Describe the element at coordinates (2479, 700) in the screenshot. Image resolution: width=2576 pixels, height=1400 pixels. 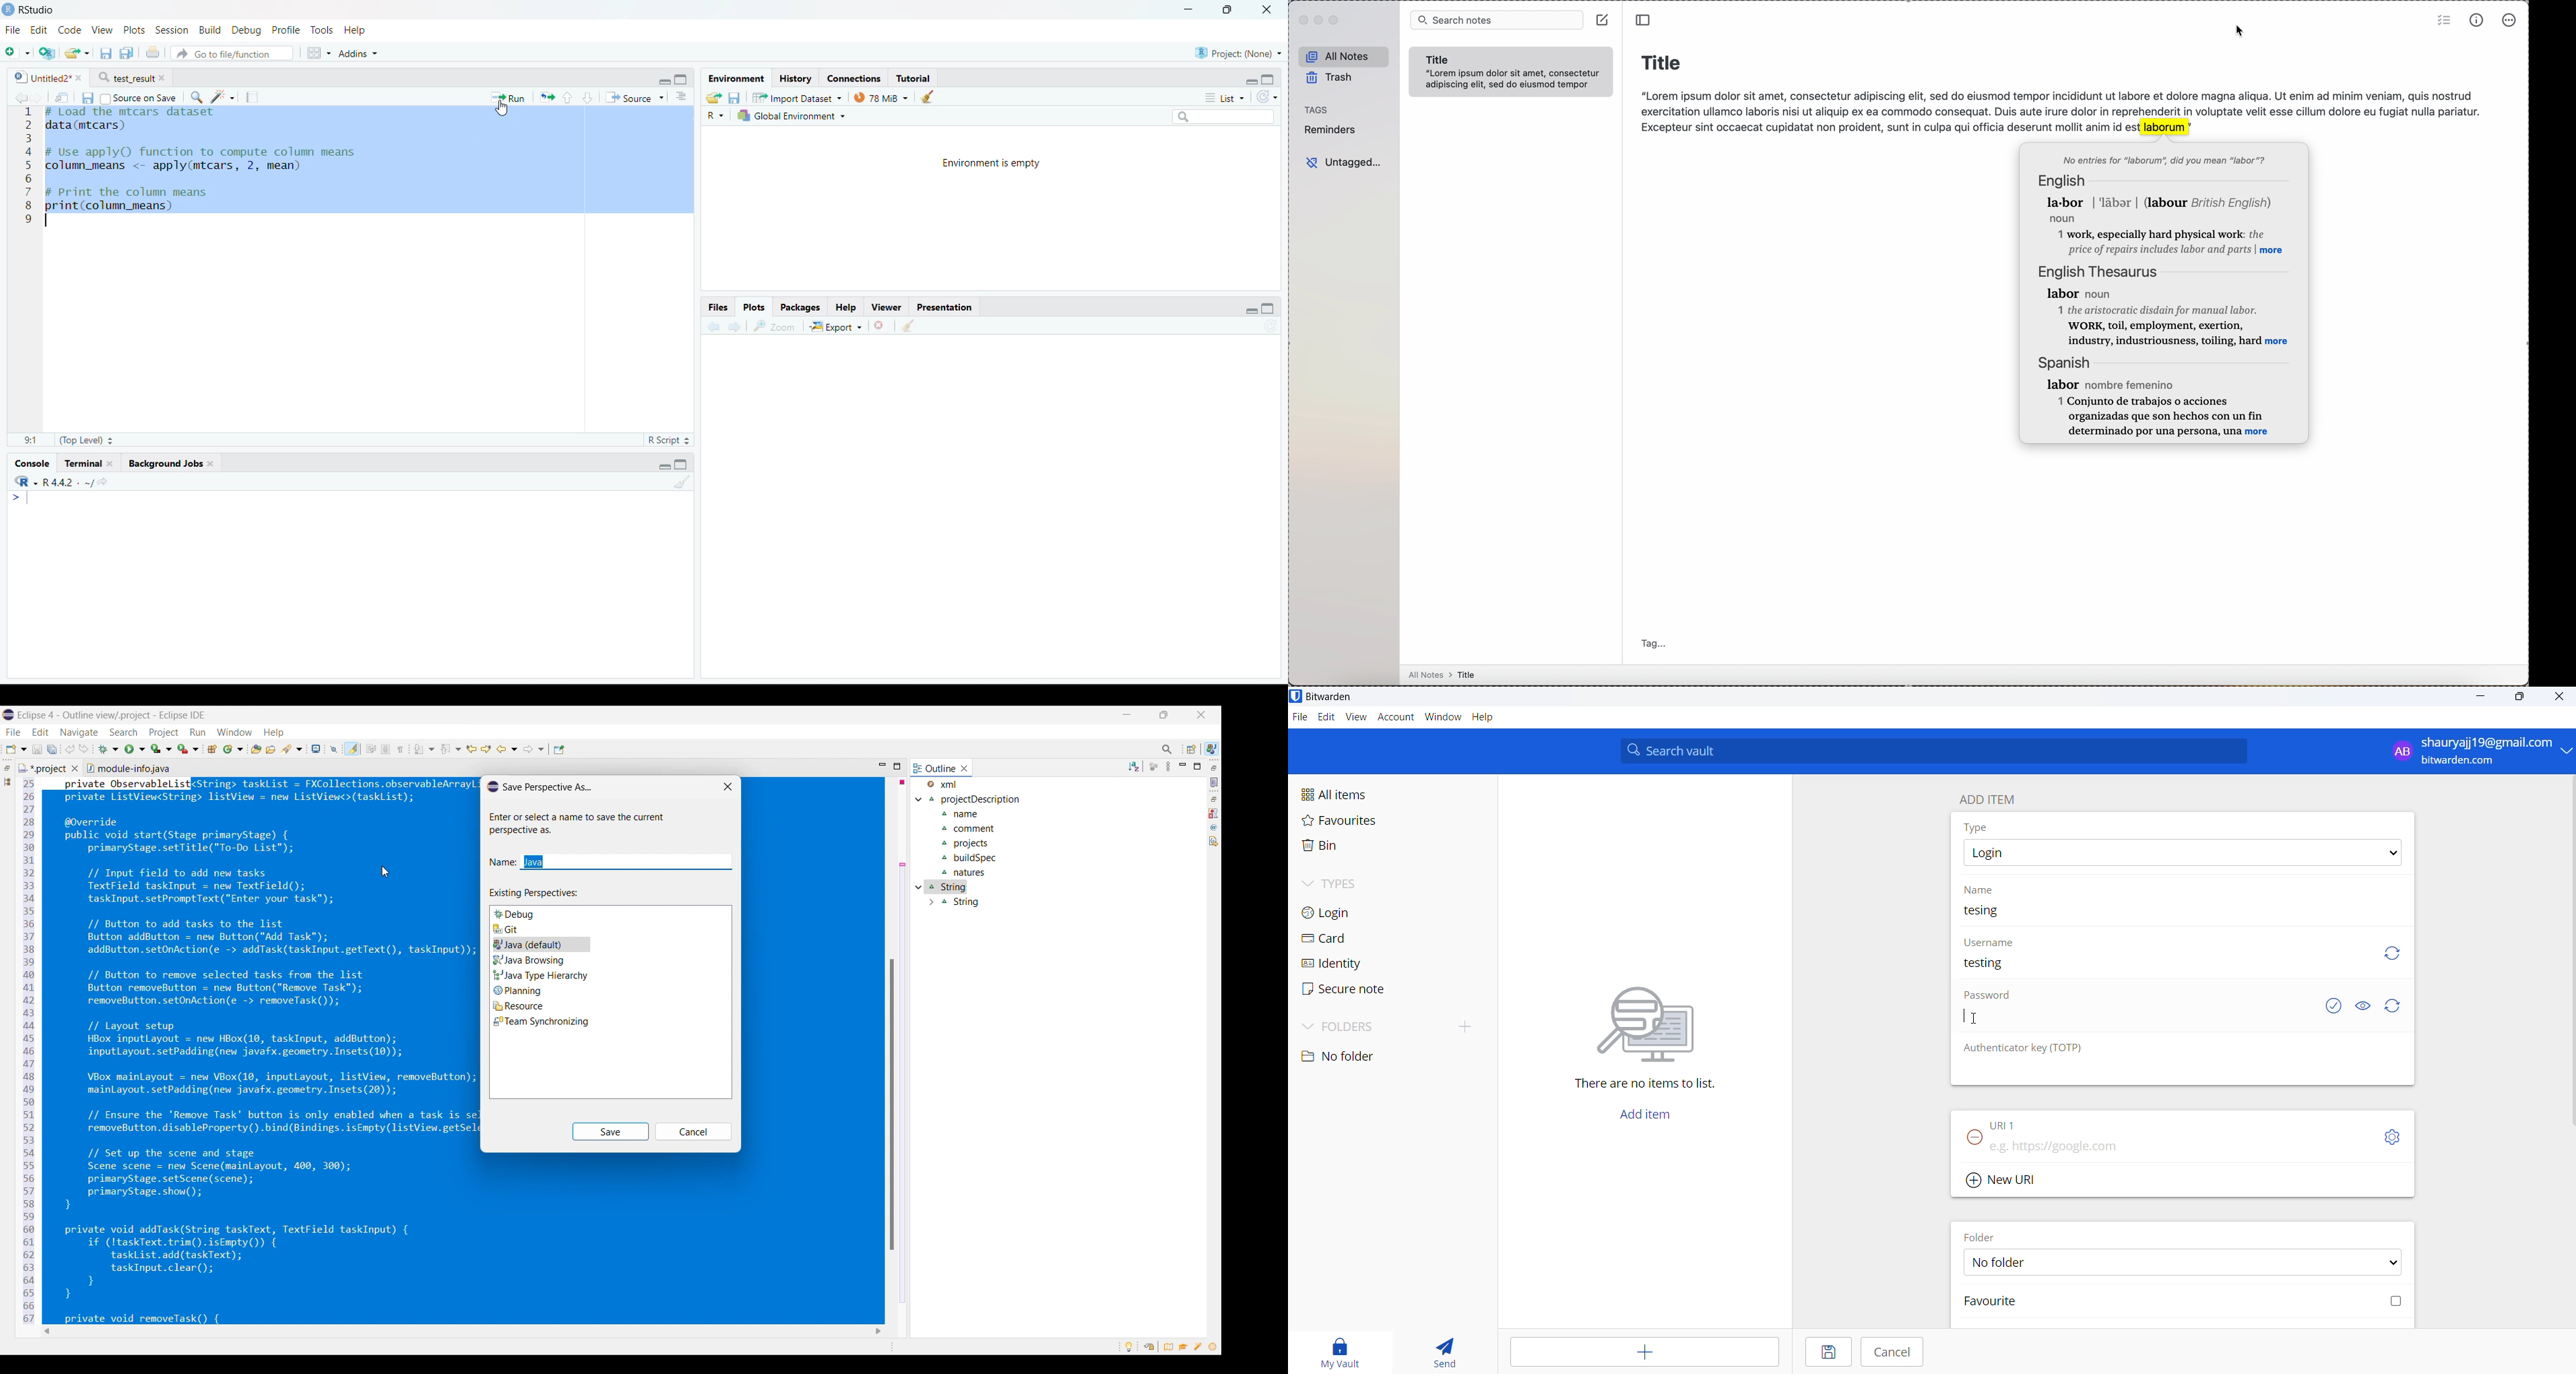
I see `minimize` at that location.